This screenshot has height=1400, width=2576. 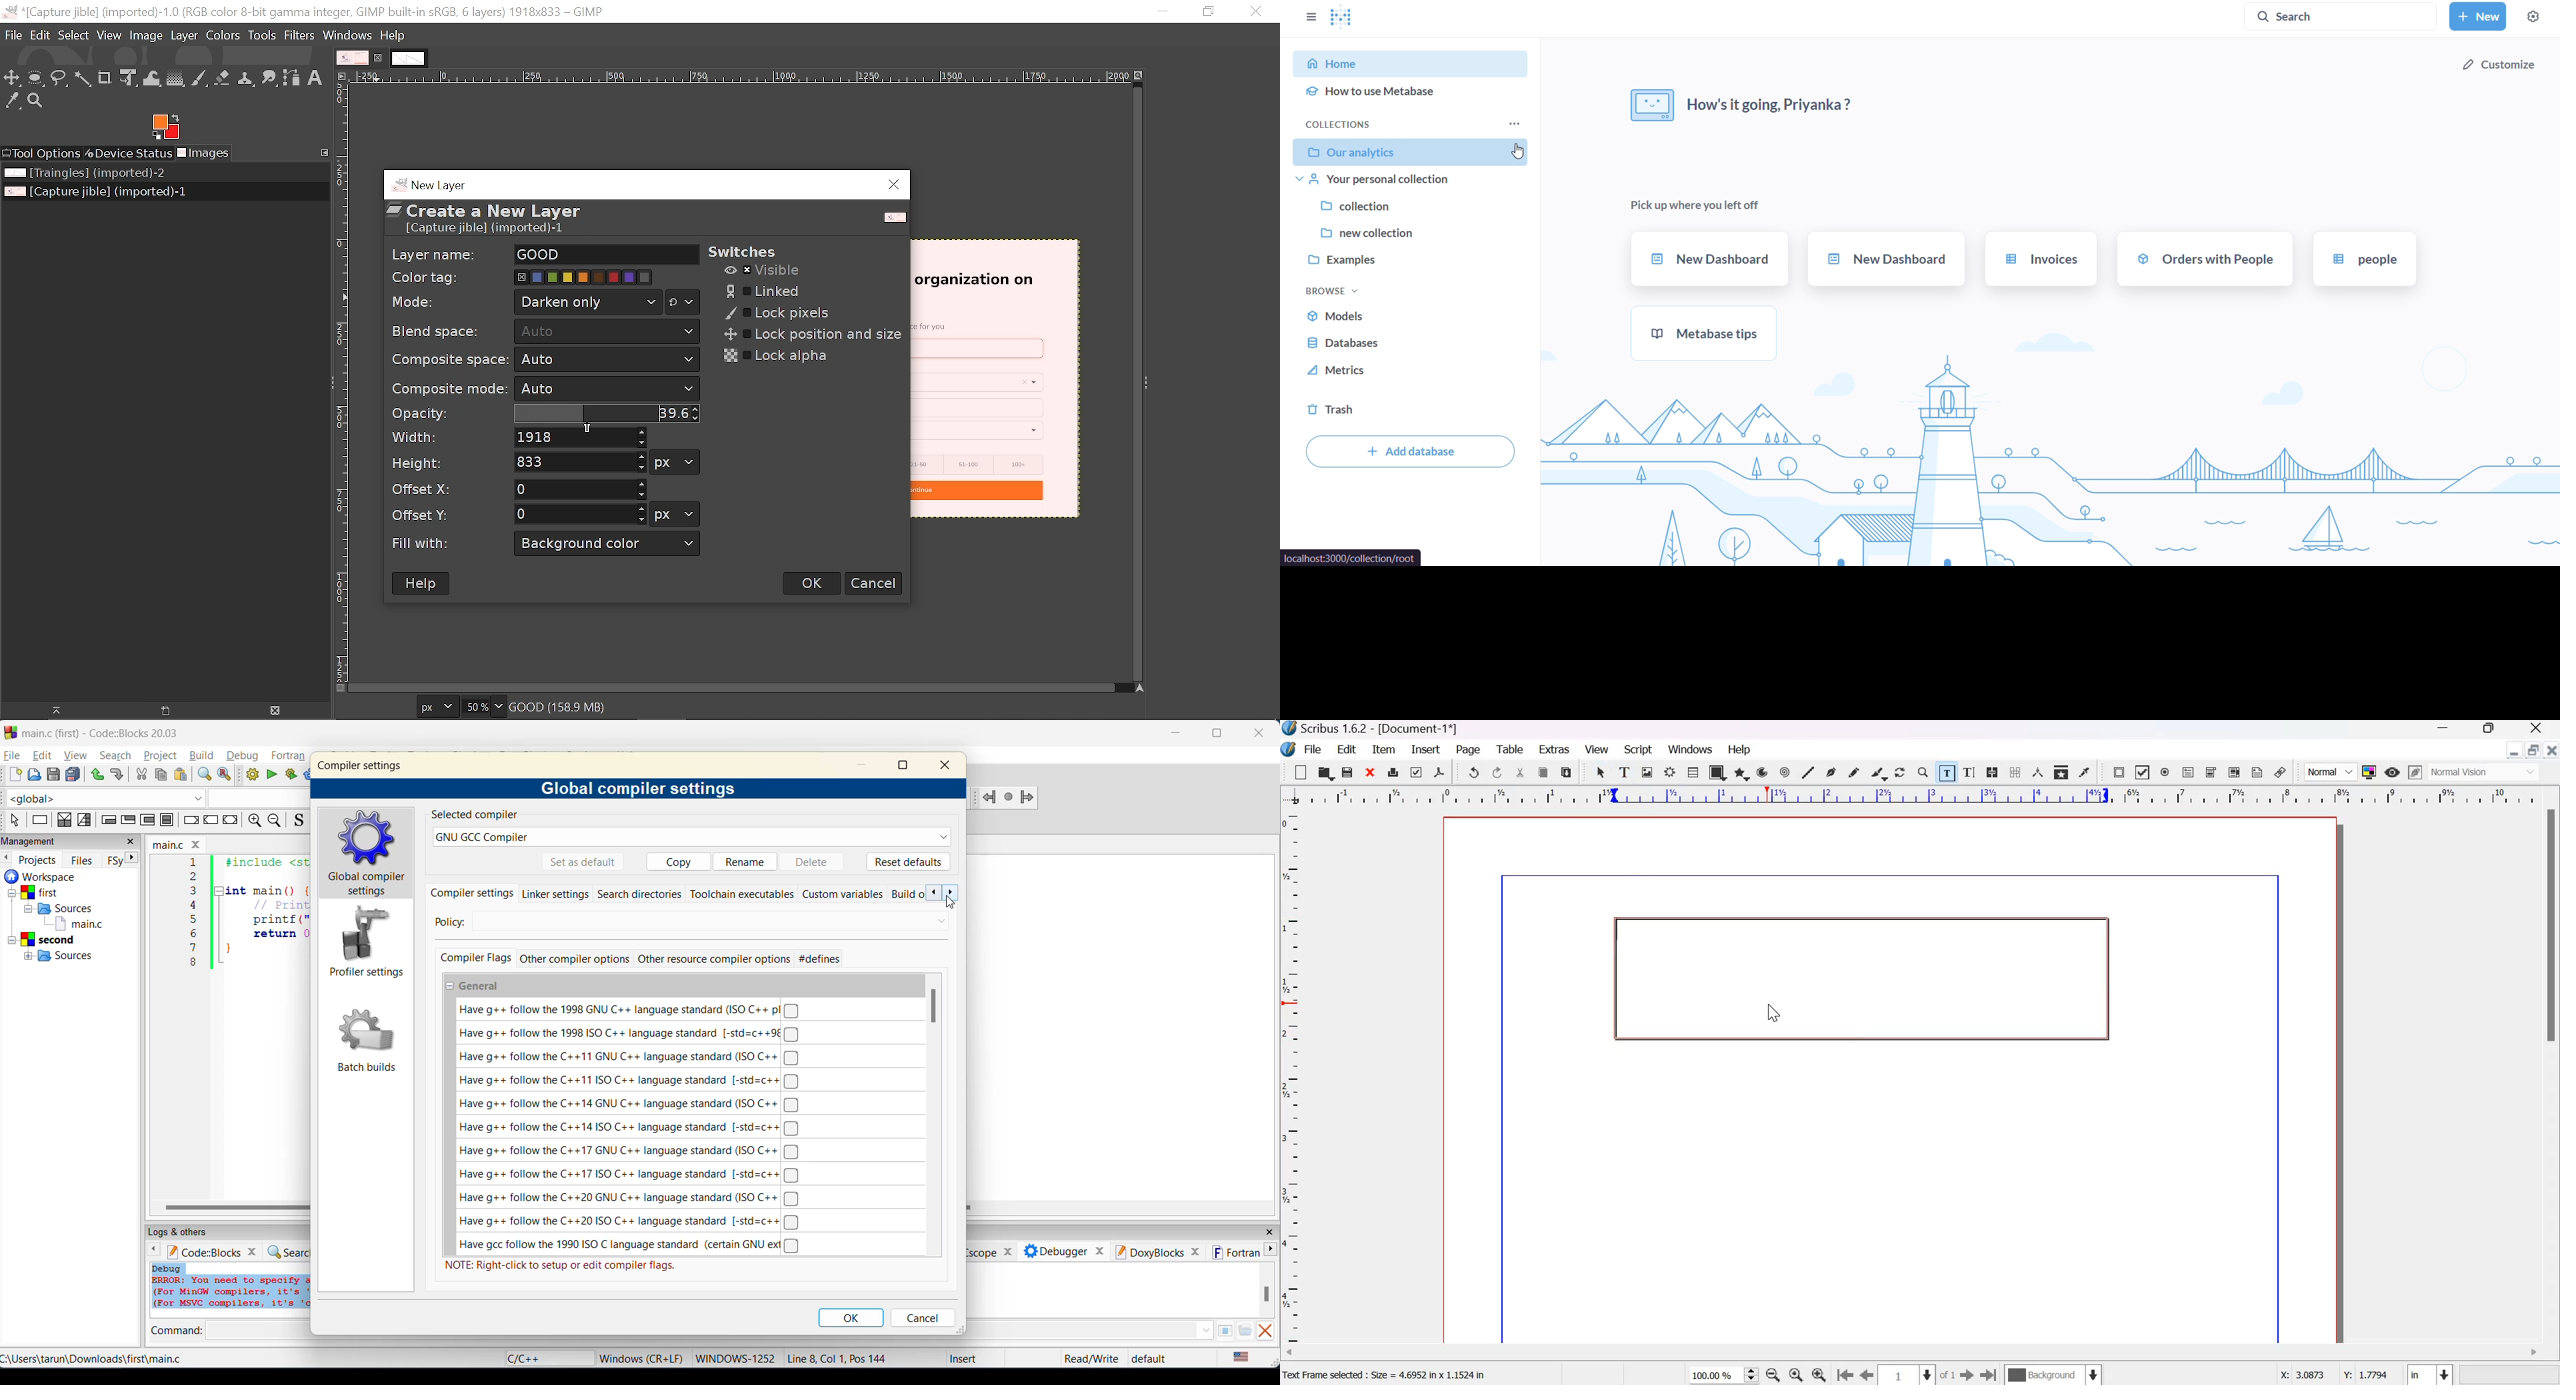 I want to click on Minimize, so click(x=2443, y=729).